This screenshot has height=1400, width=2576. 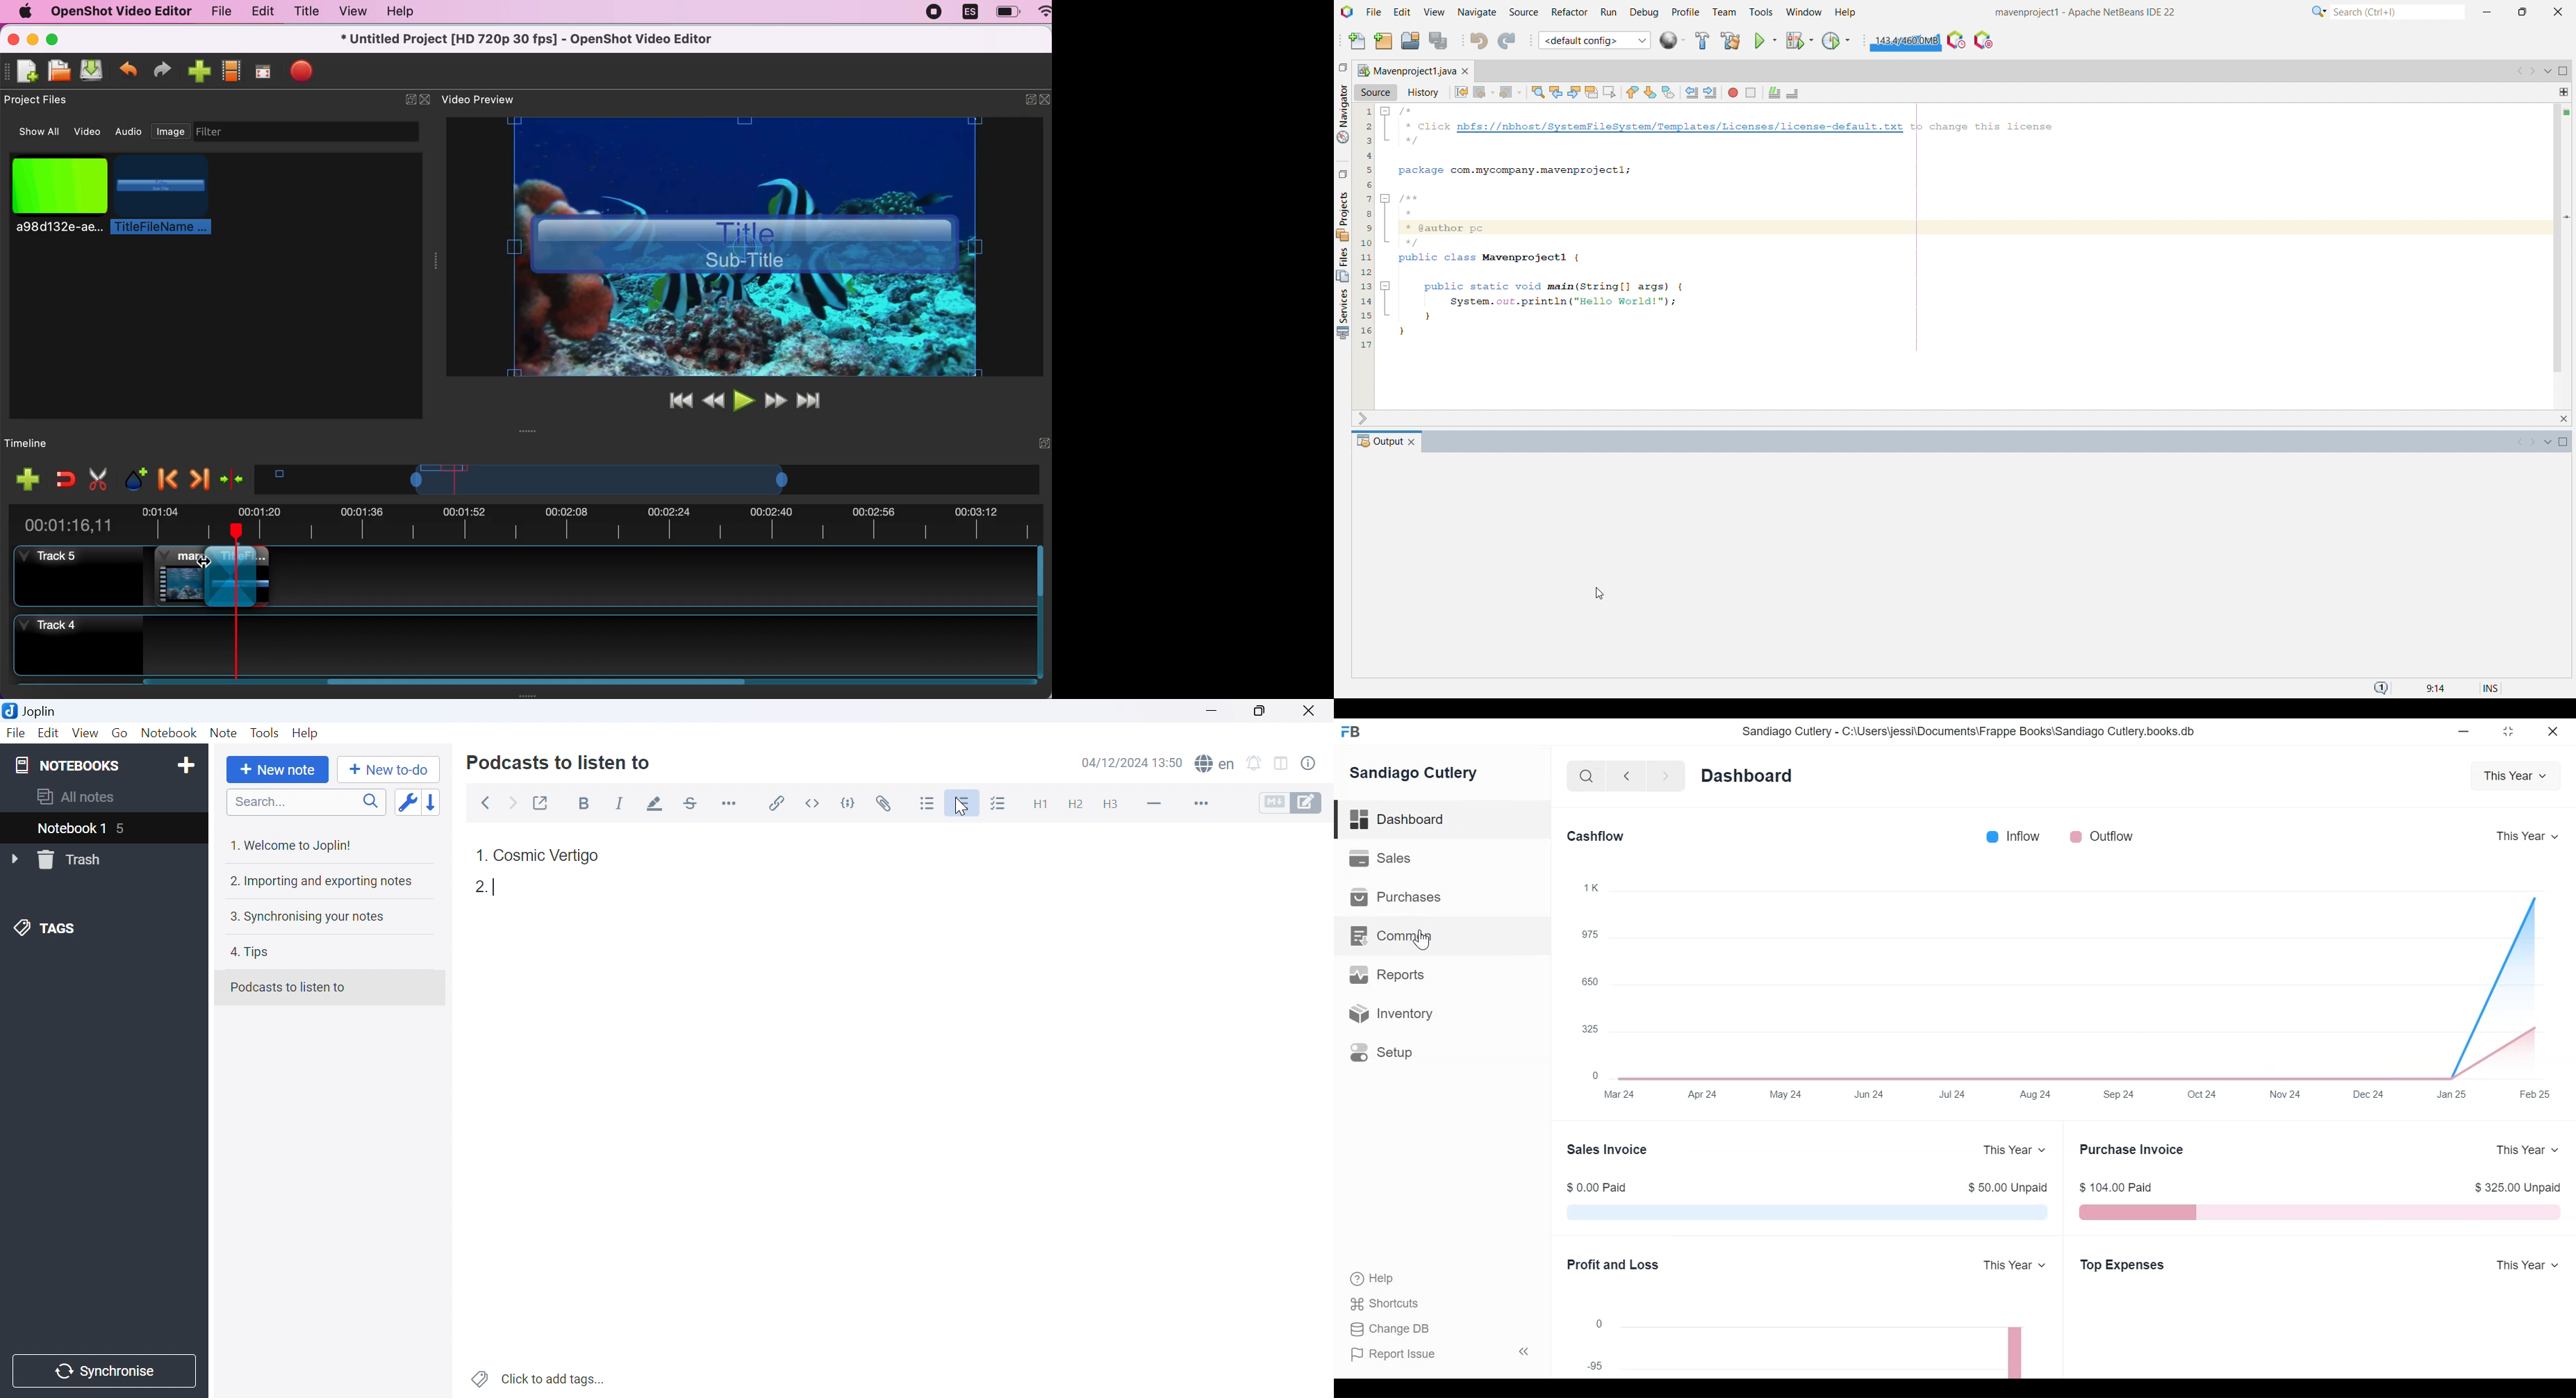 What do you see at coordinates (2448, 1095) in the screenshot?
I see `Jan 25` at bounding box center [2448, 1095].